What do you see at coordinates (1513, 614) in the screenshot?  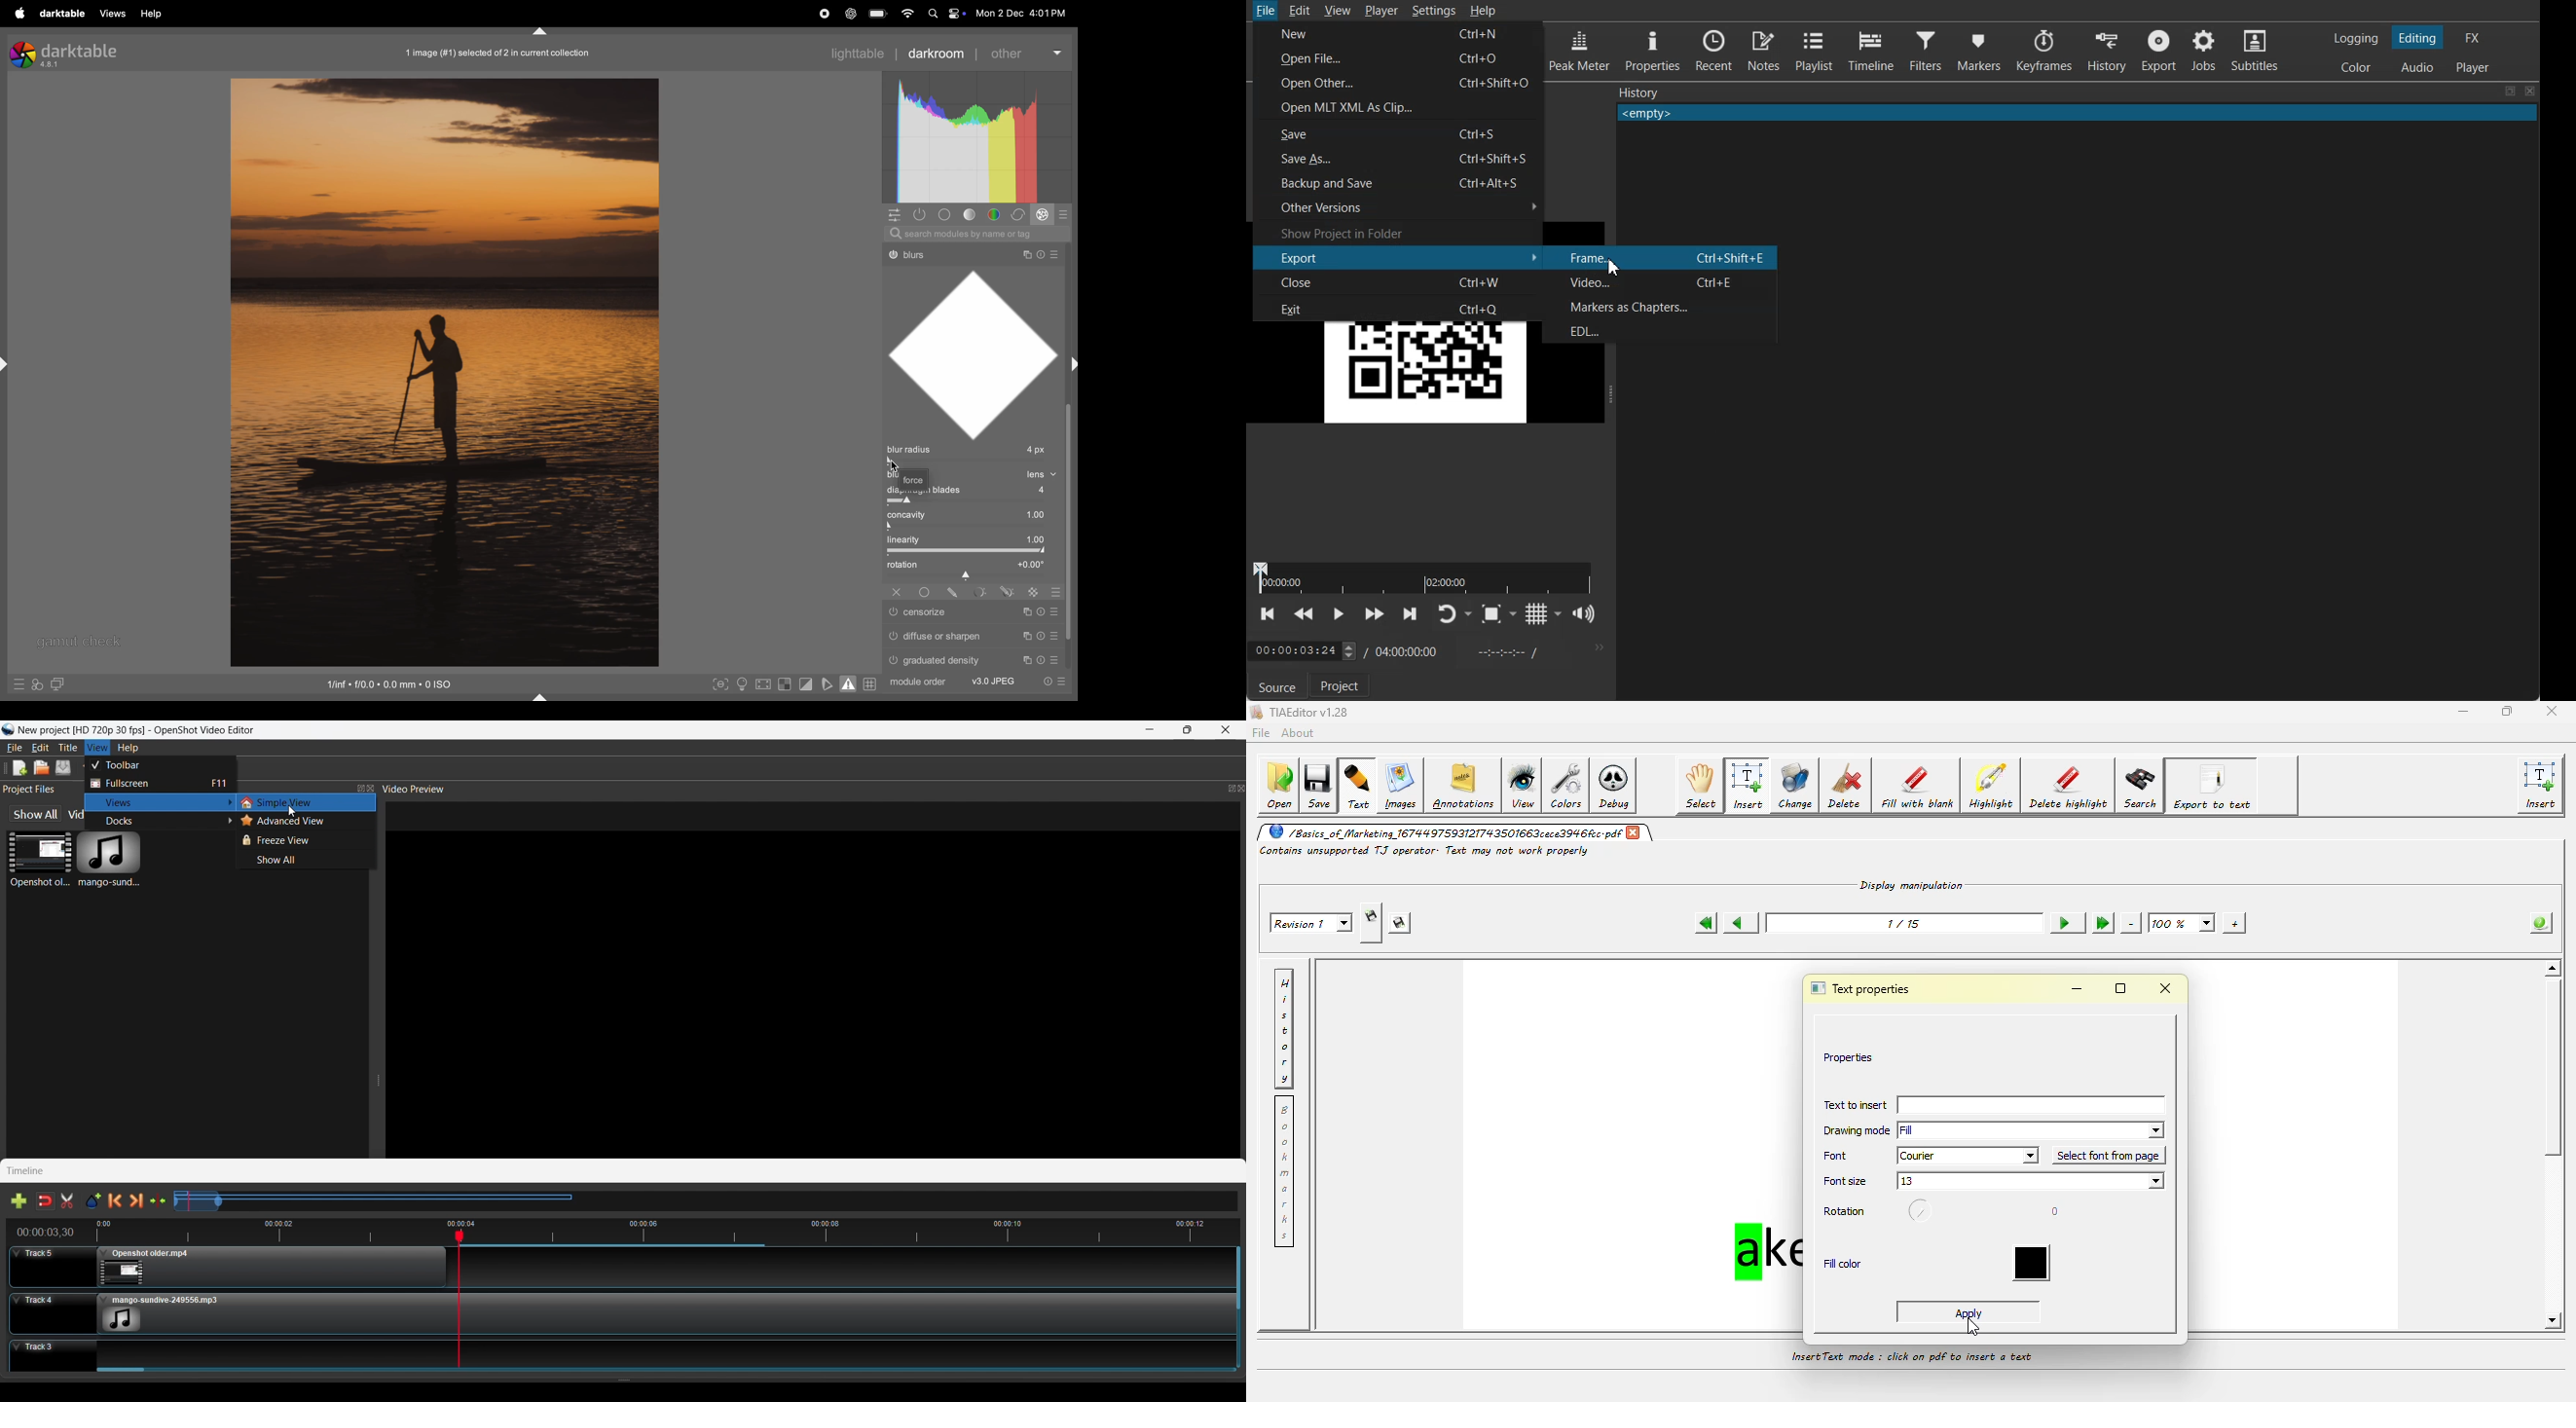 I see `Drop down box` at bounding box center [1513, 614].